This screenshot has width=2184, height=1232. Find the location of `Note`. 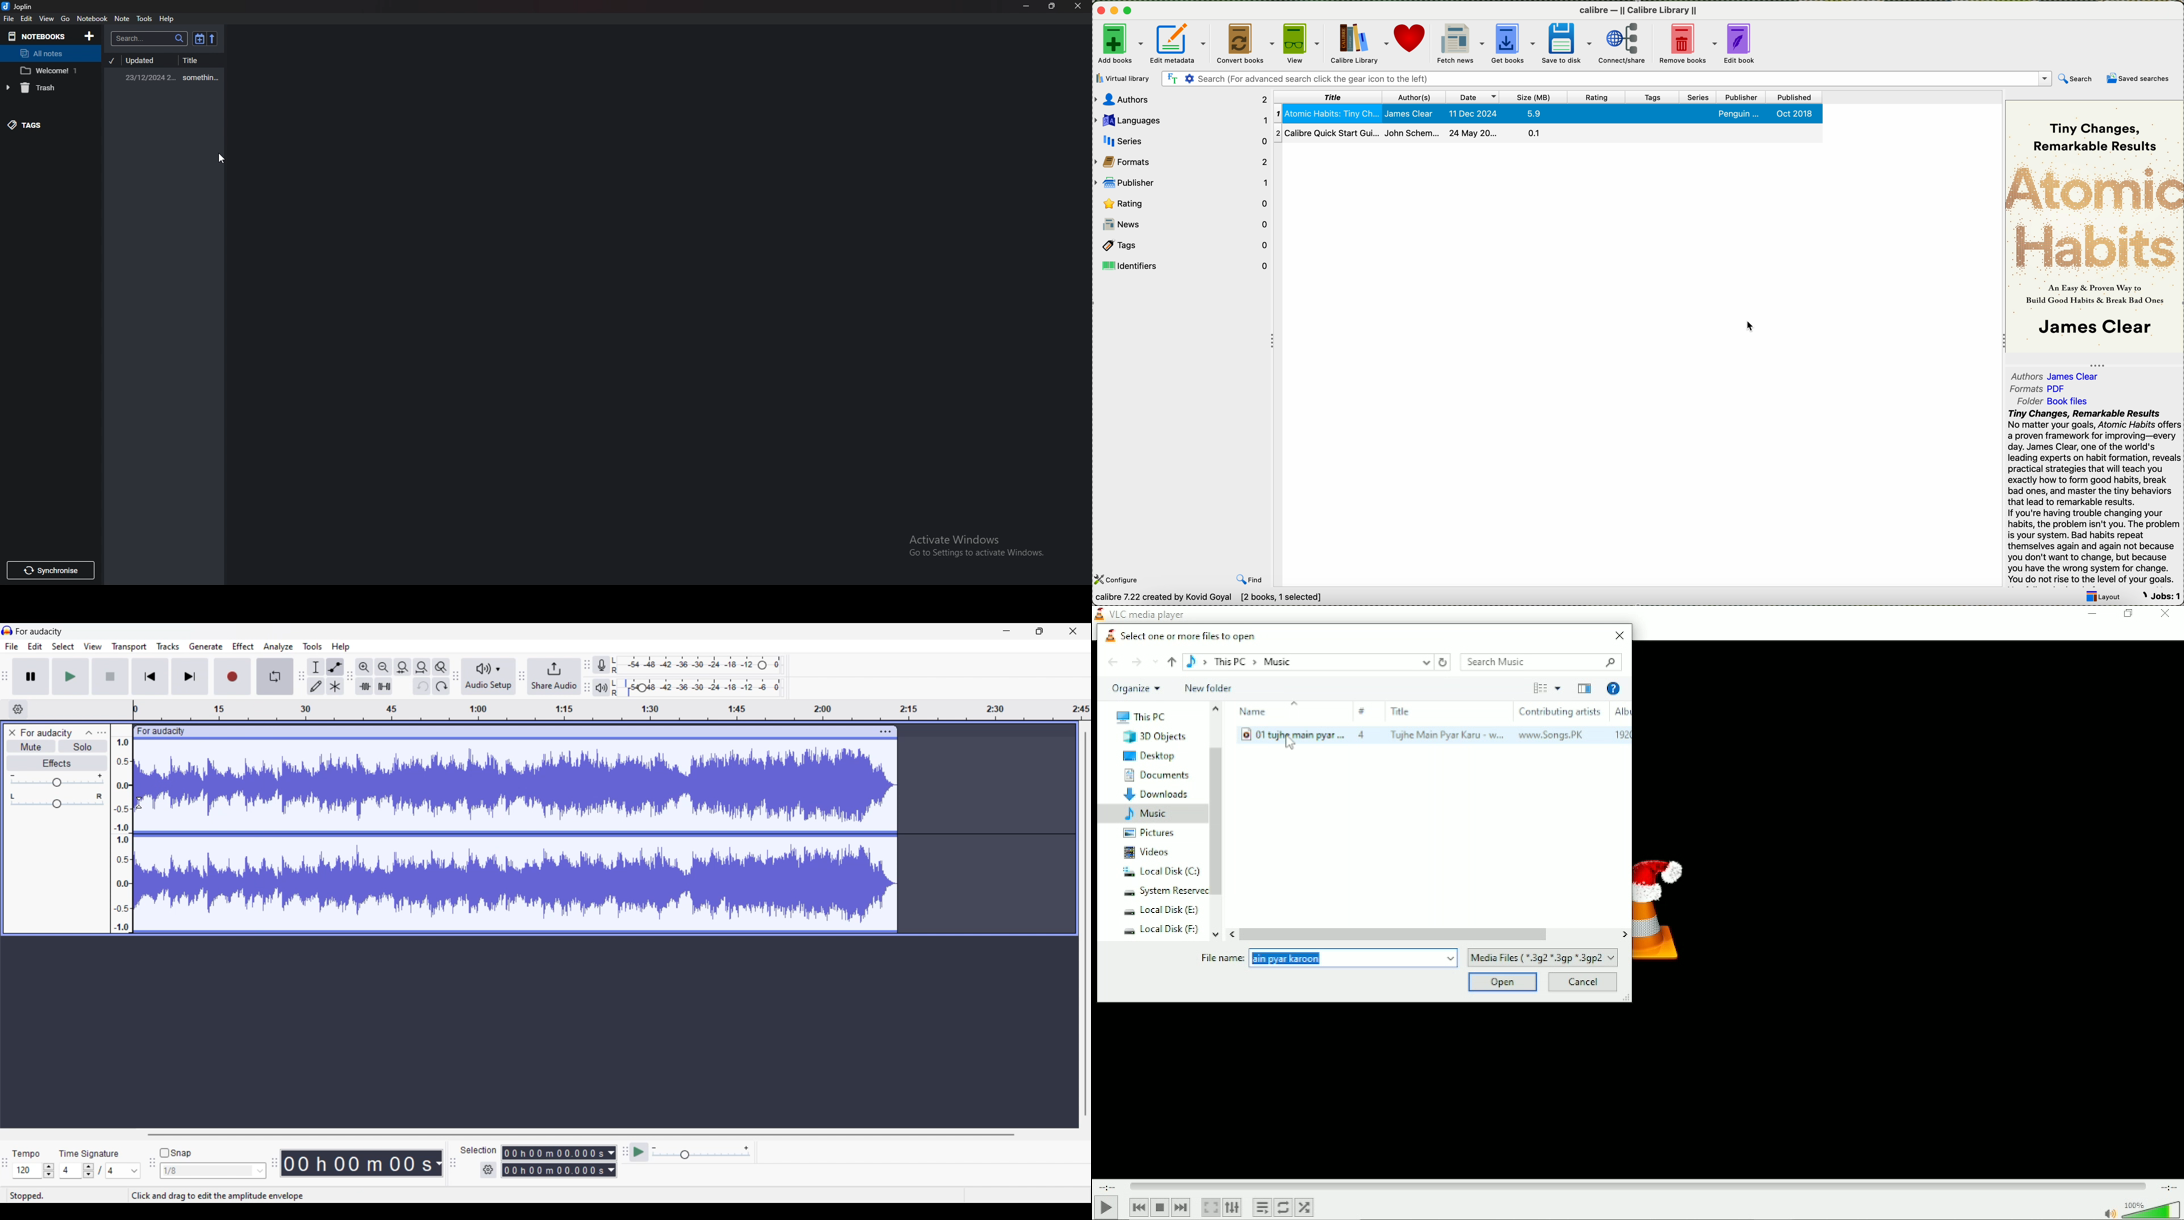

Note is located at coordinates (123, 18).